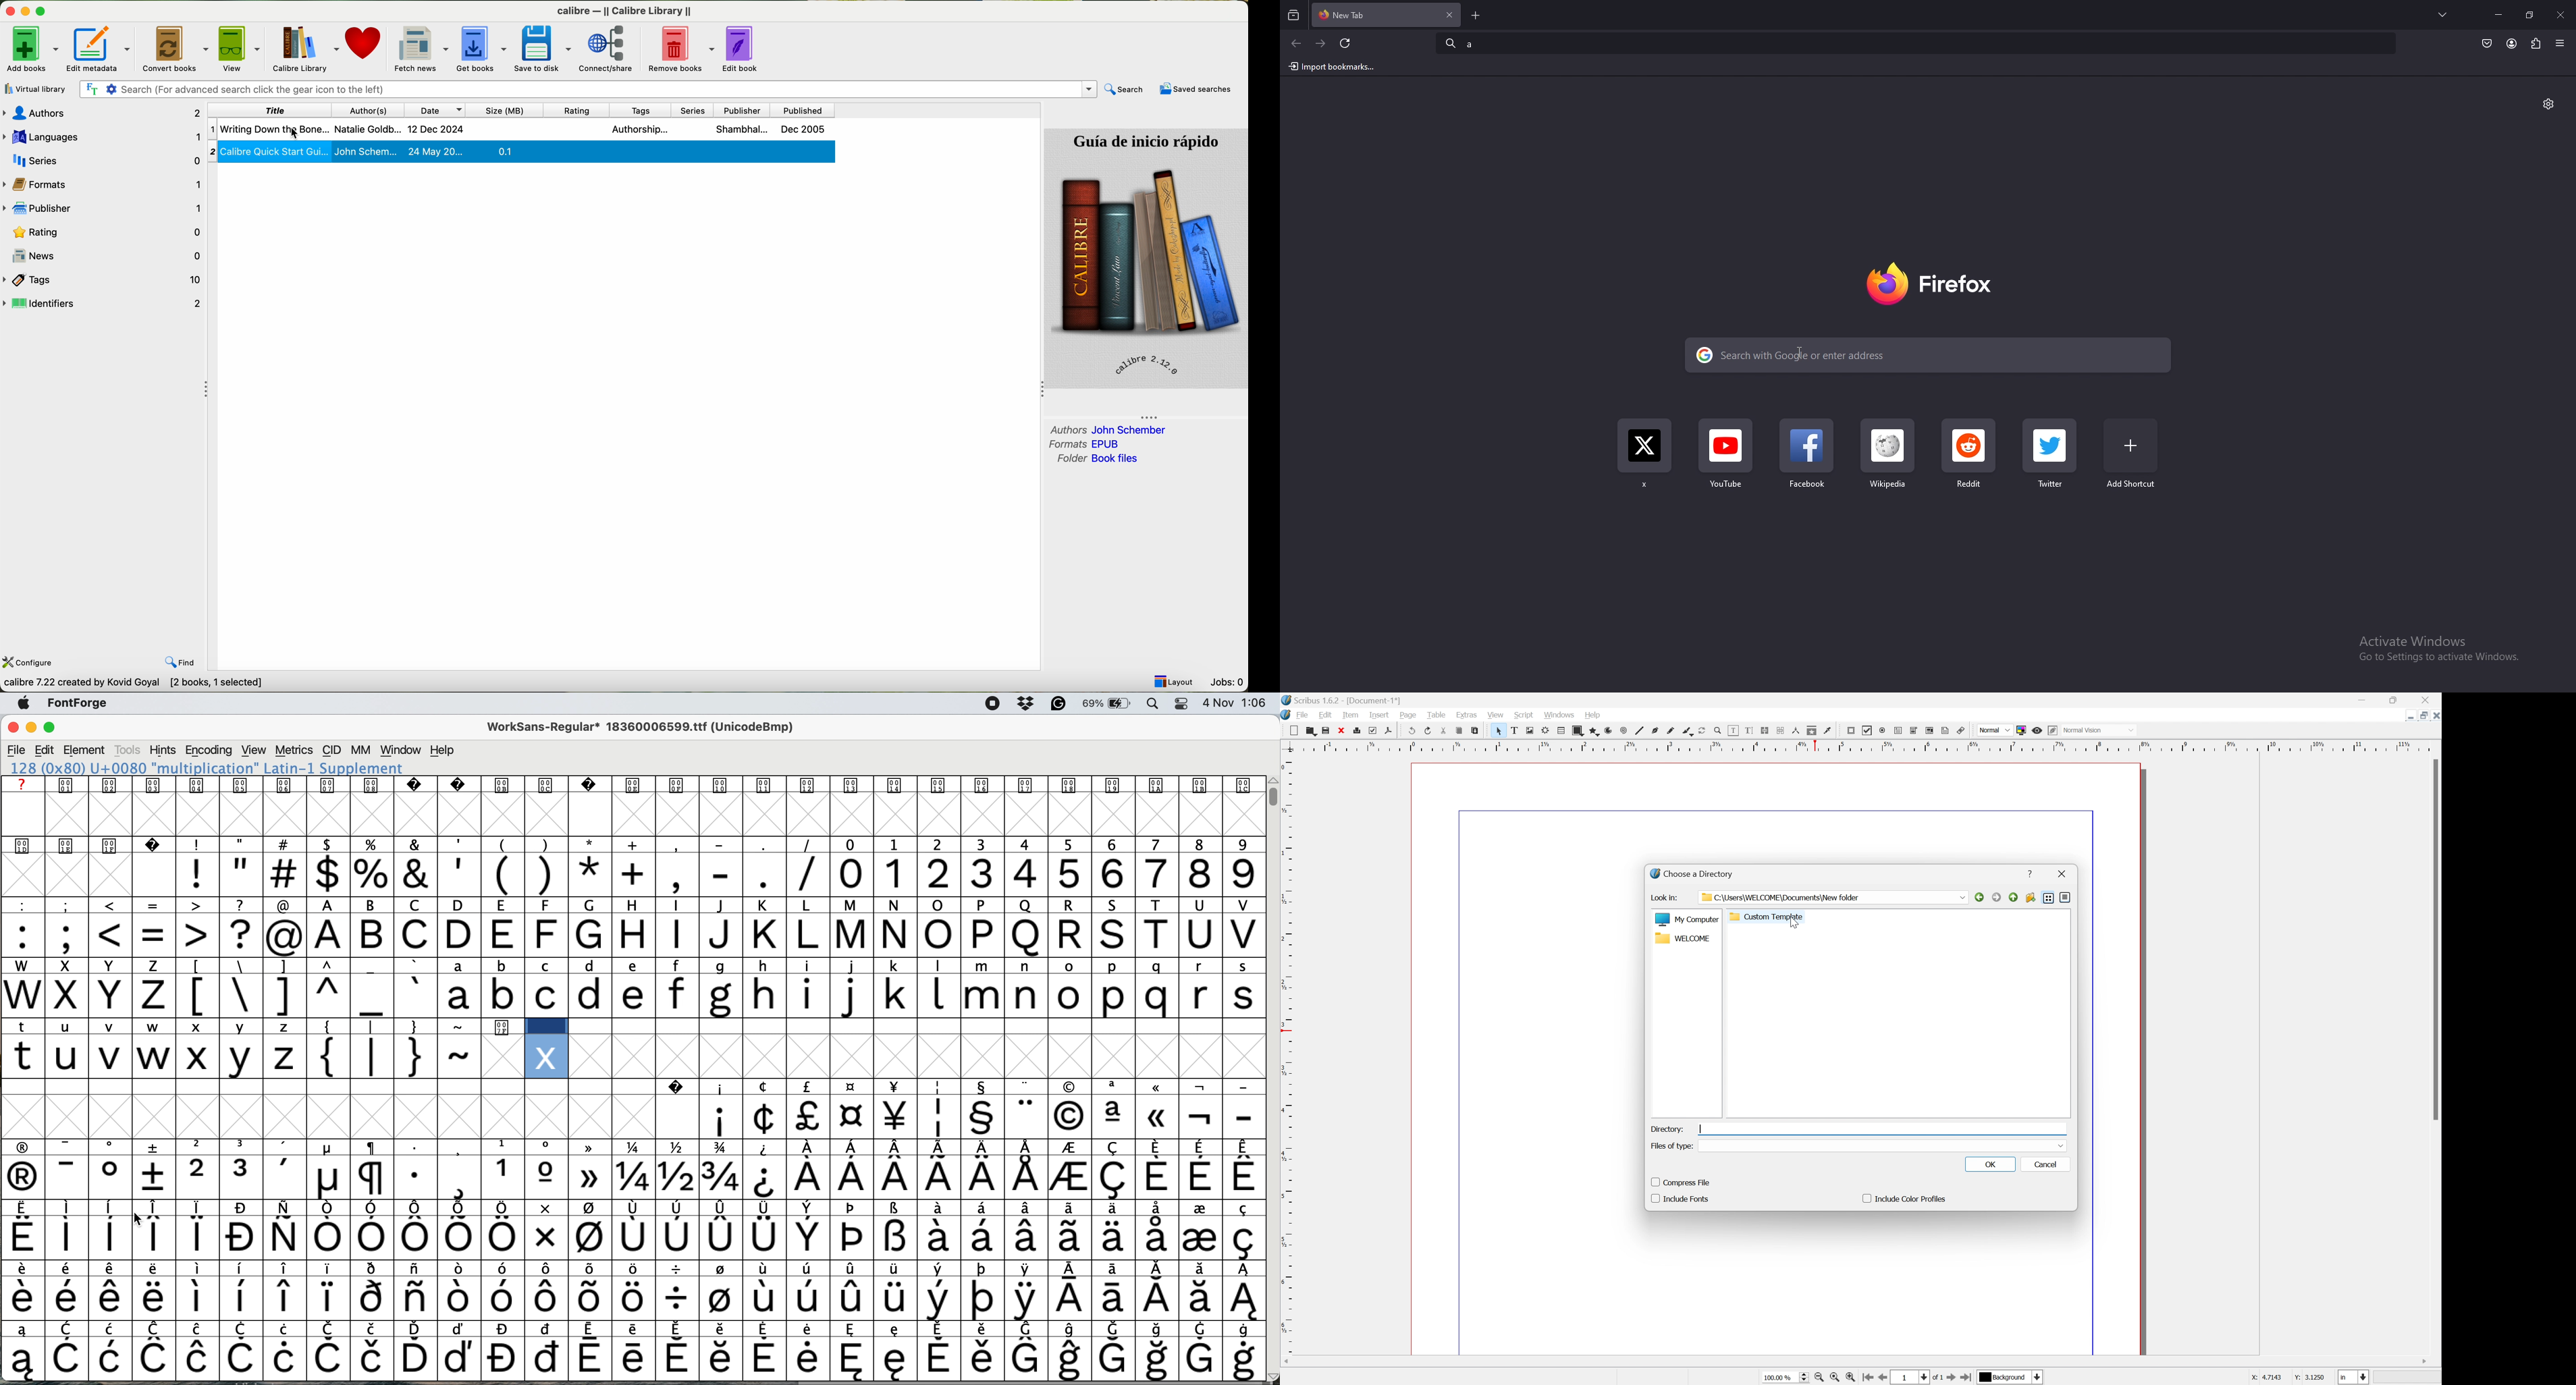 This screenshot has height=1400, width=2576. I want to click on edit book, so click(744, 49).